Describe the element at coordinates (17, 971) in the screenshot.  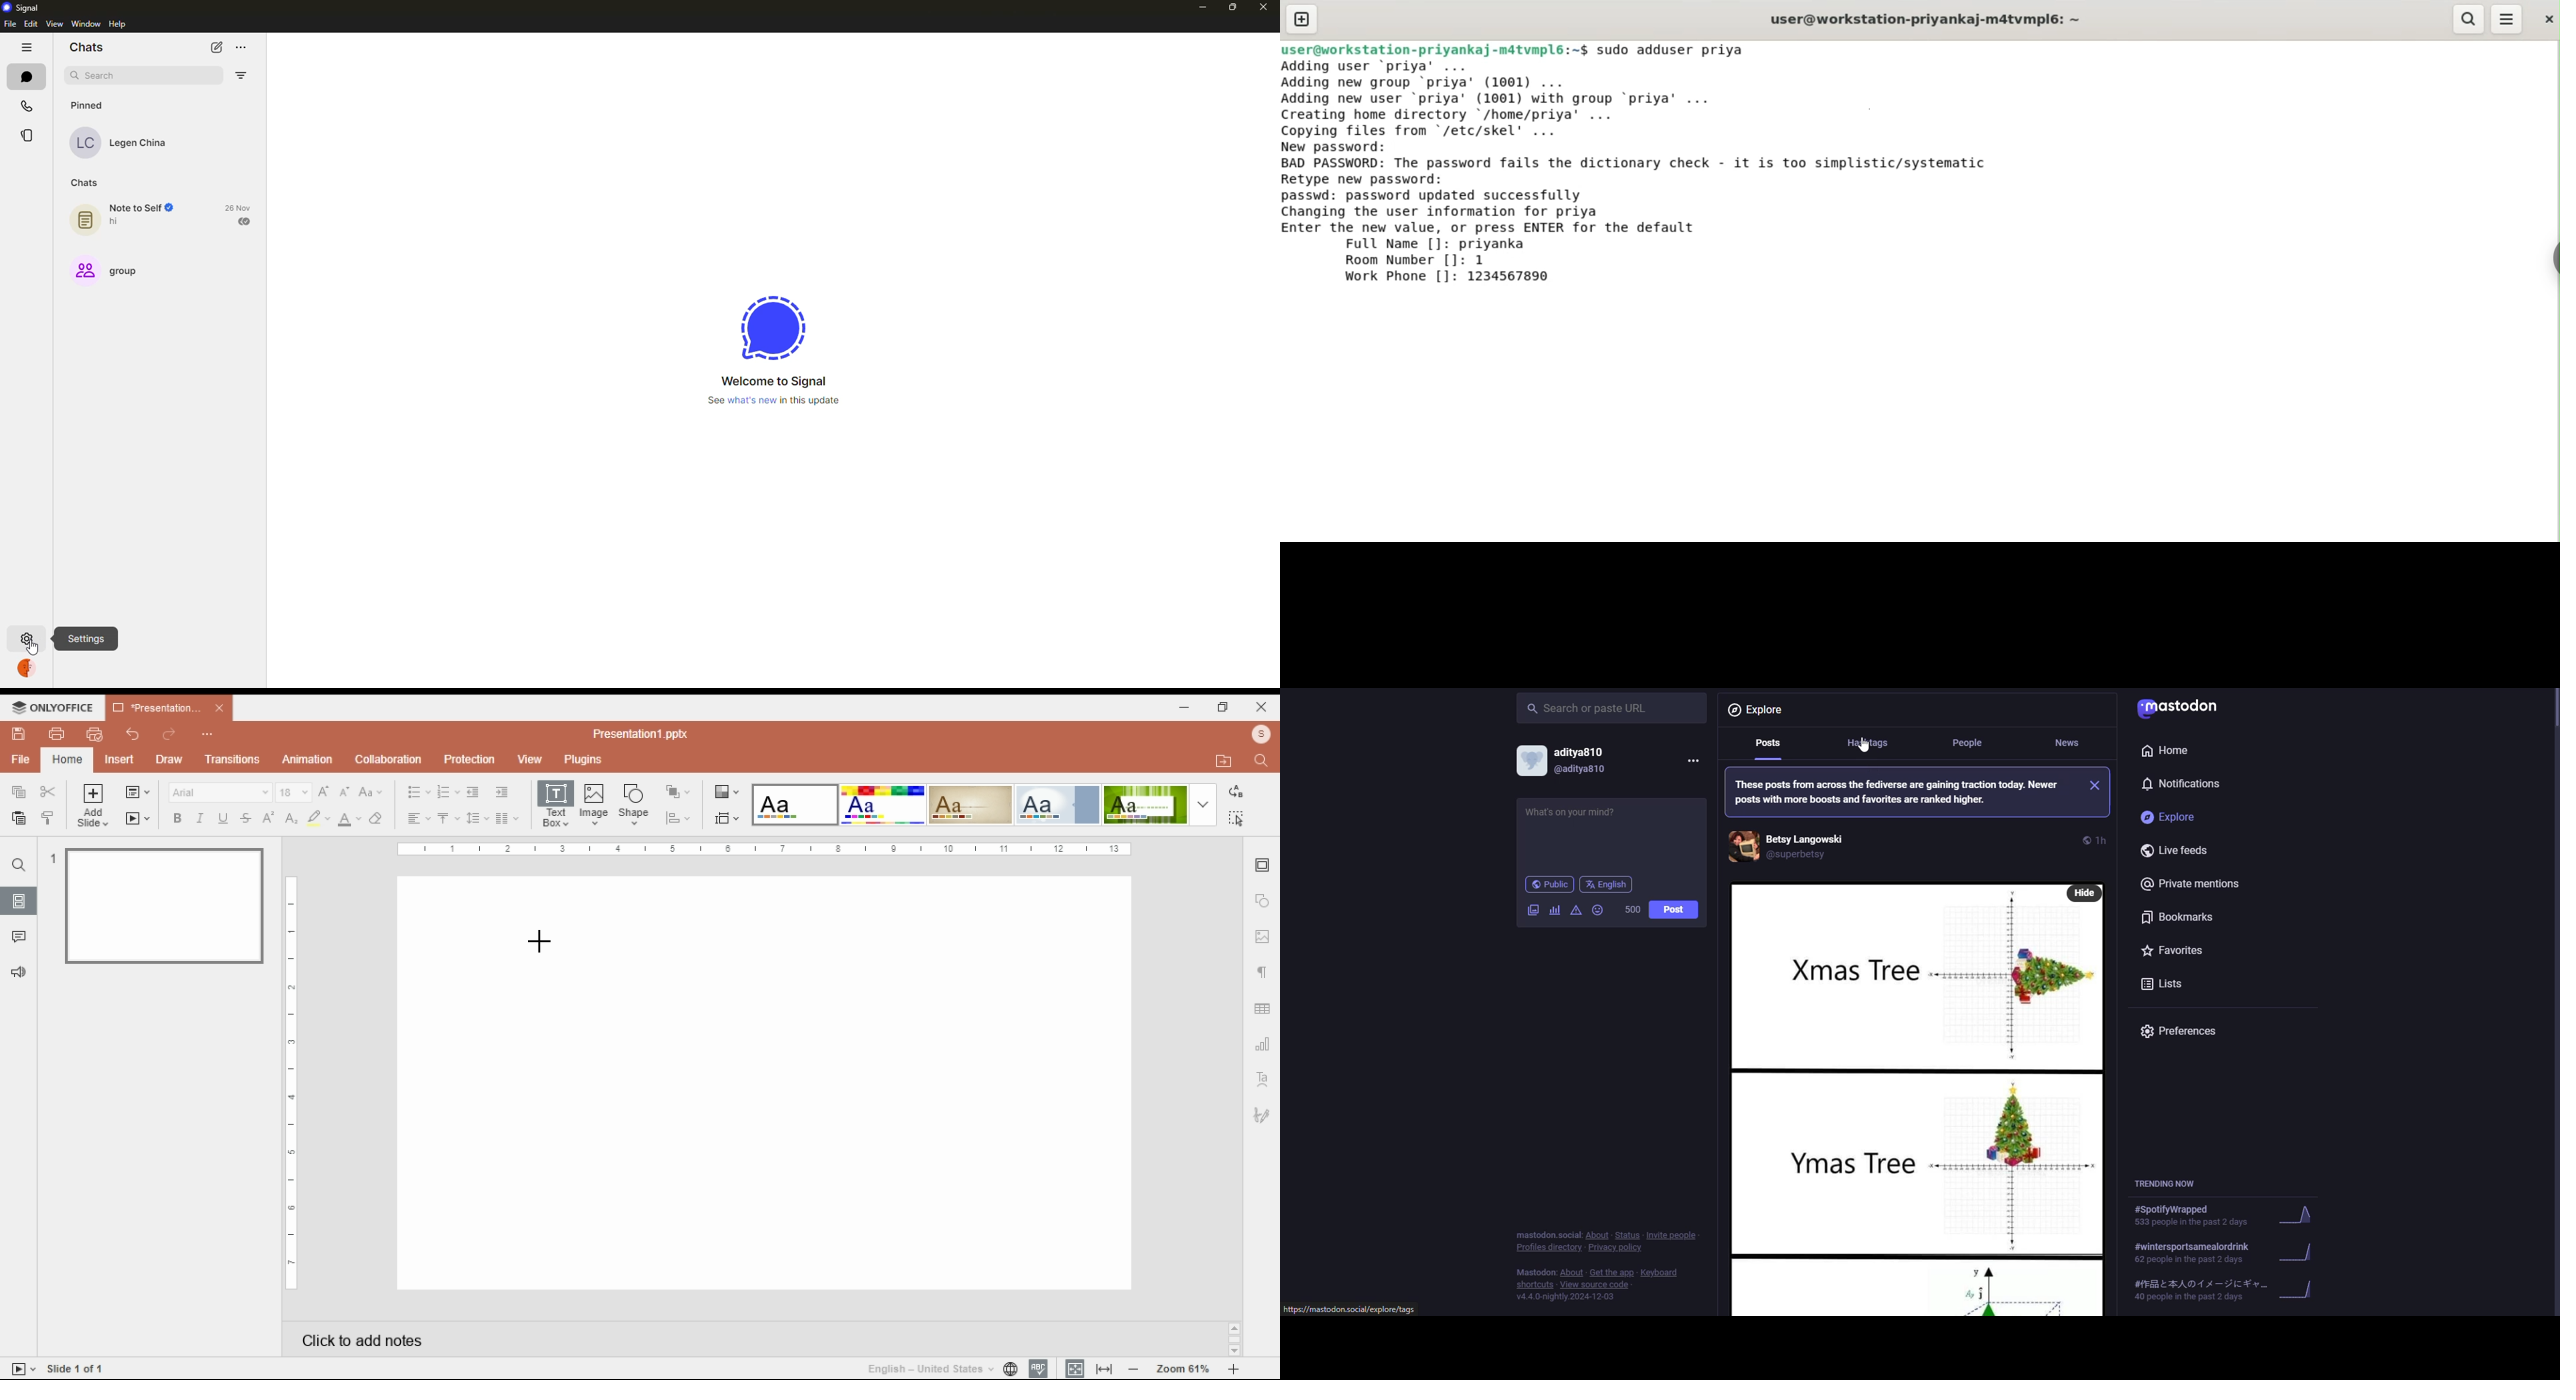
I see `feedback and support` at that location.